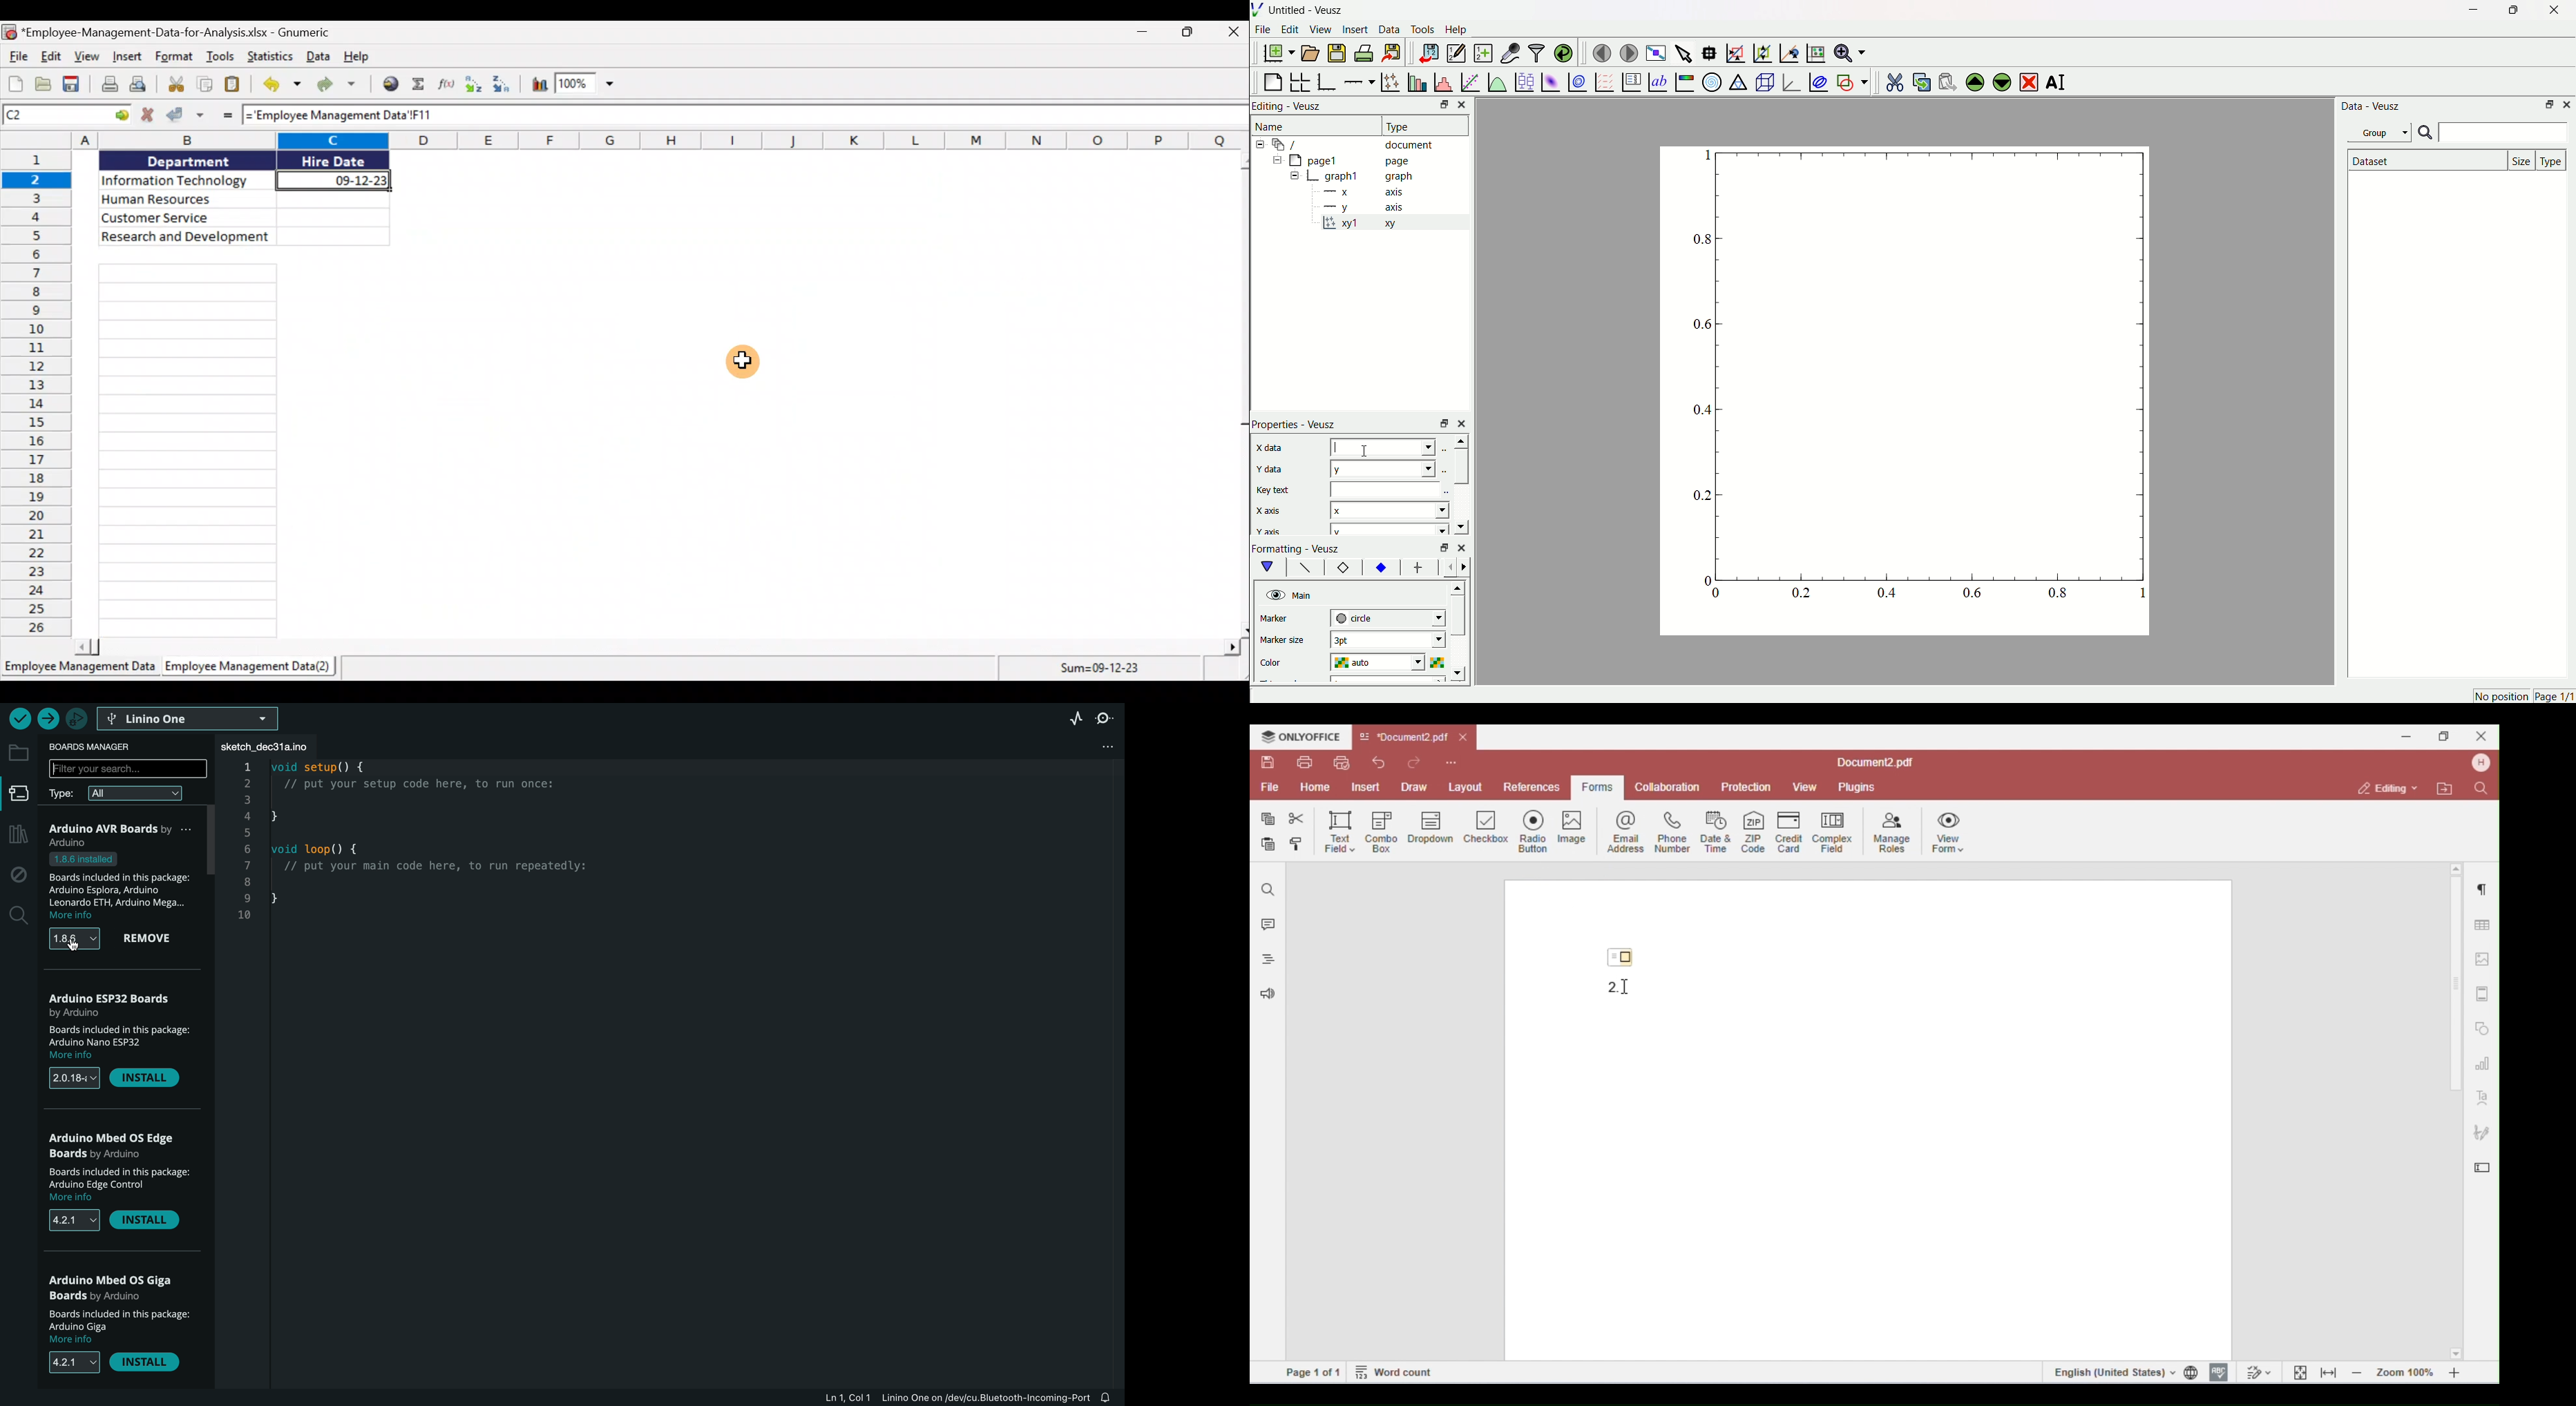  I want to click on Rows, so click(36, 394).